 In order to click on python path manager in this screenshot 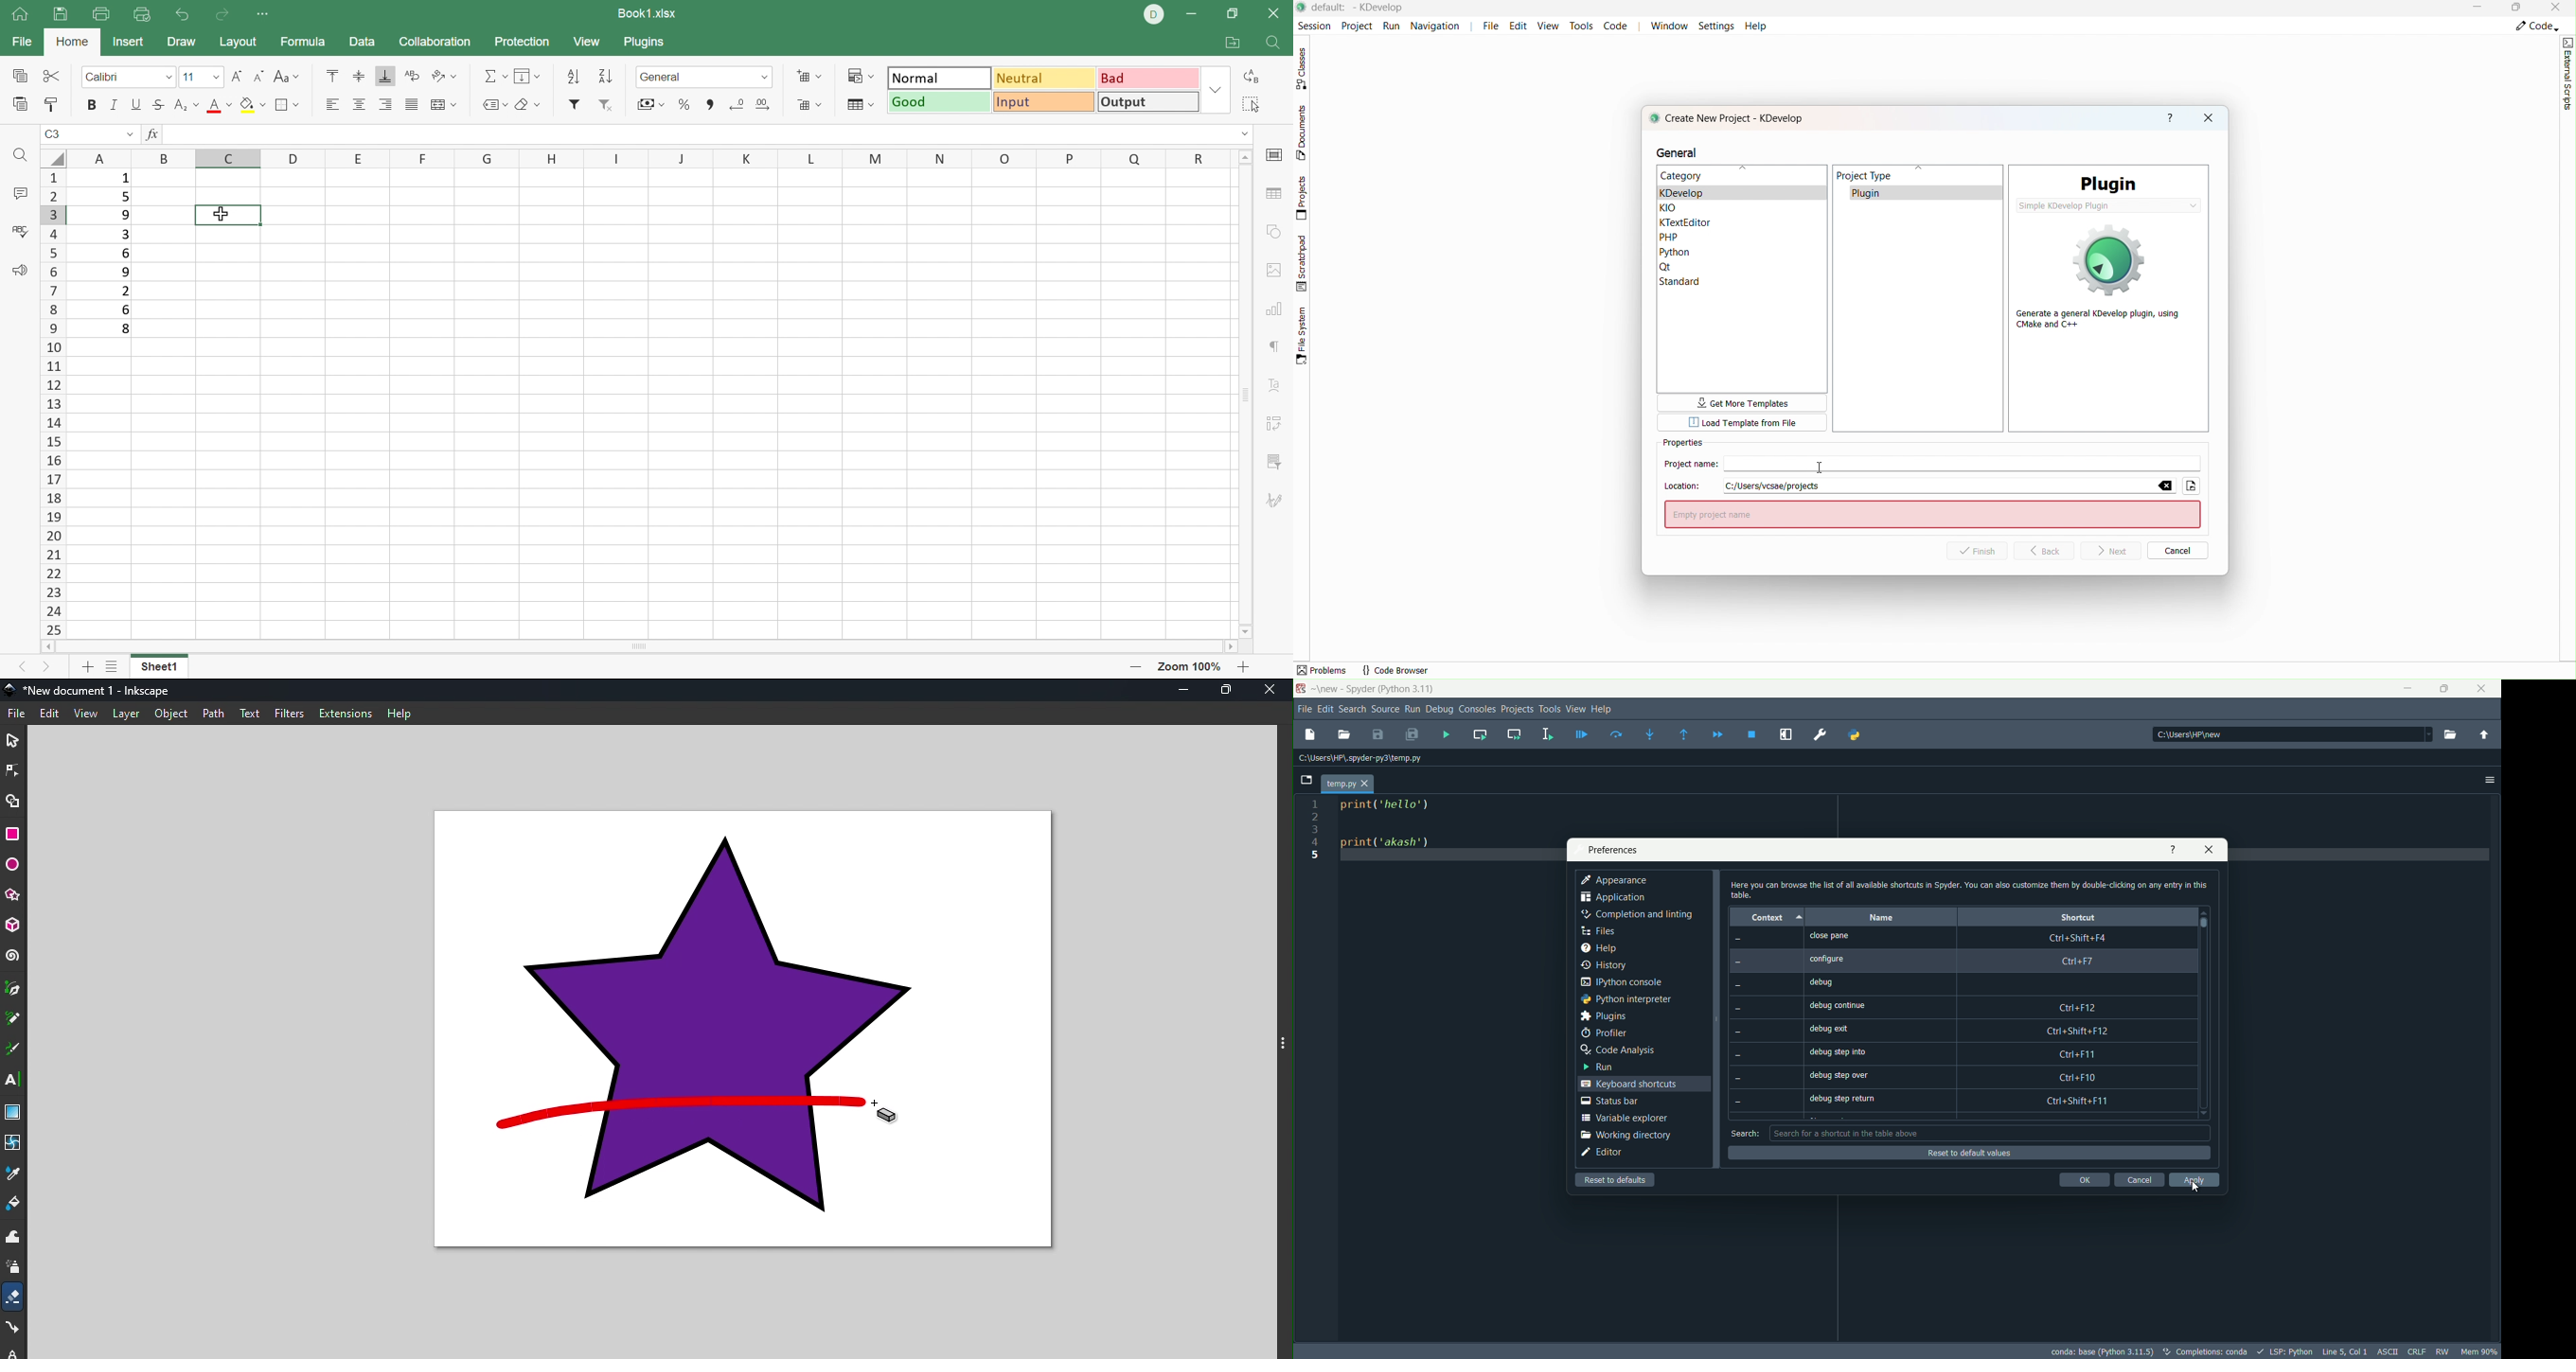, I will do `click(1857, 734)`.